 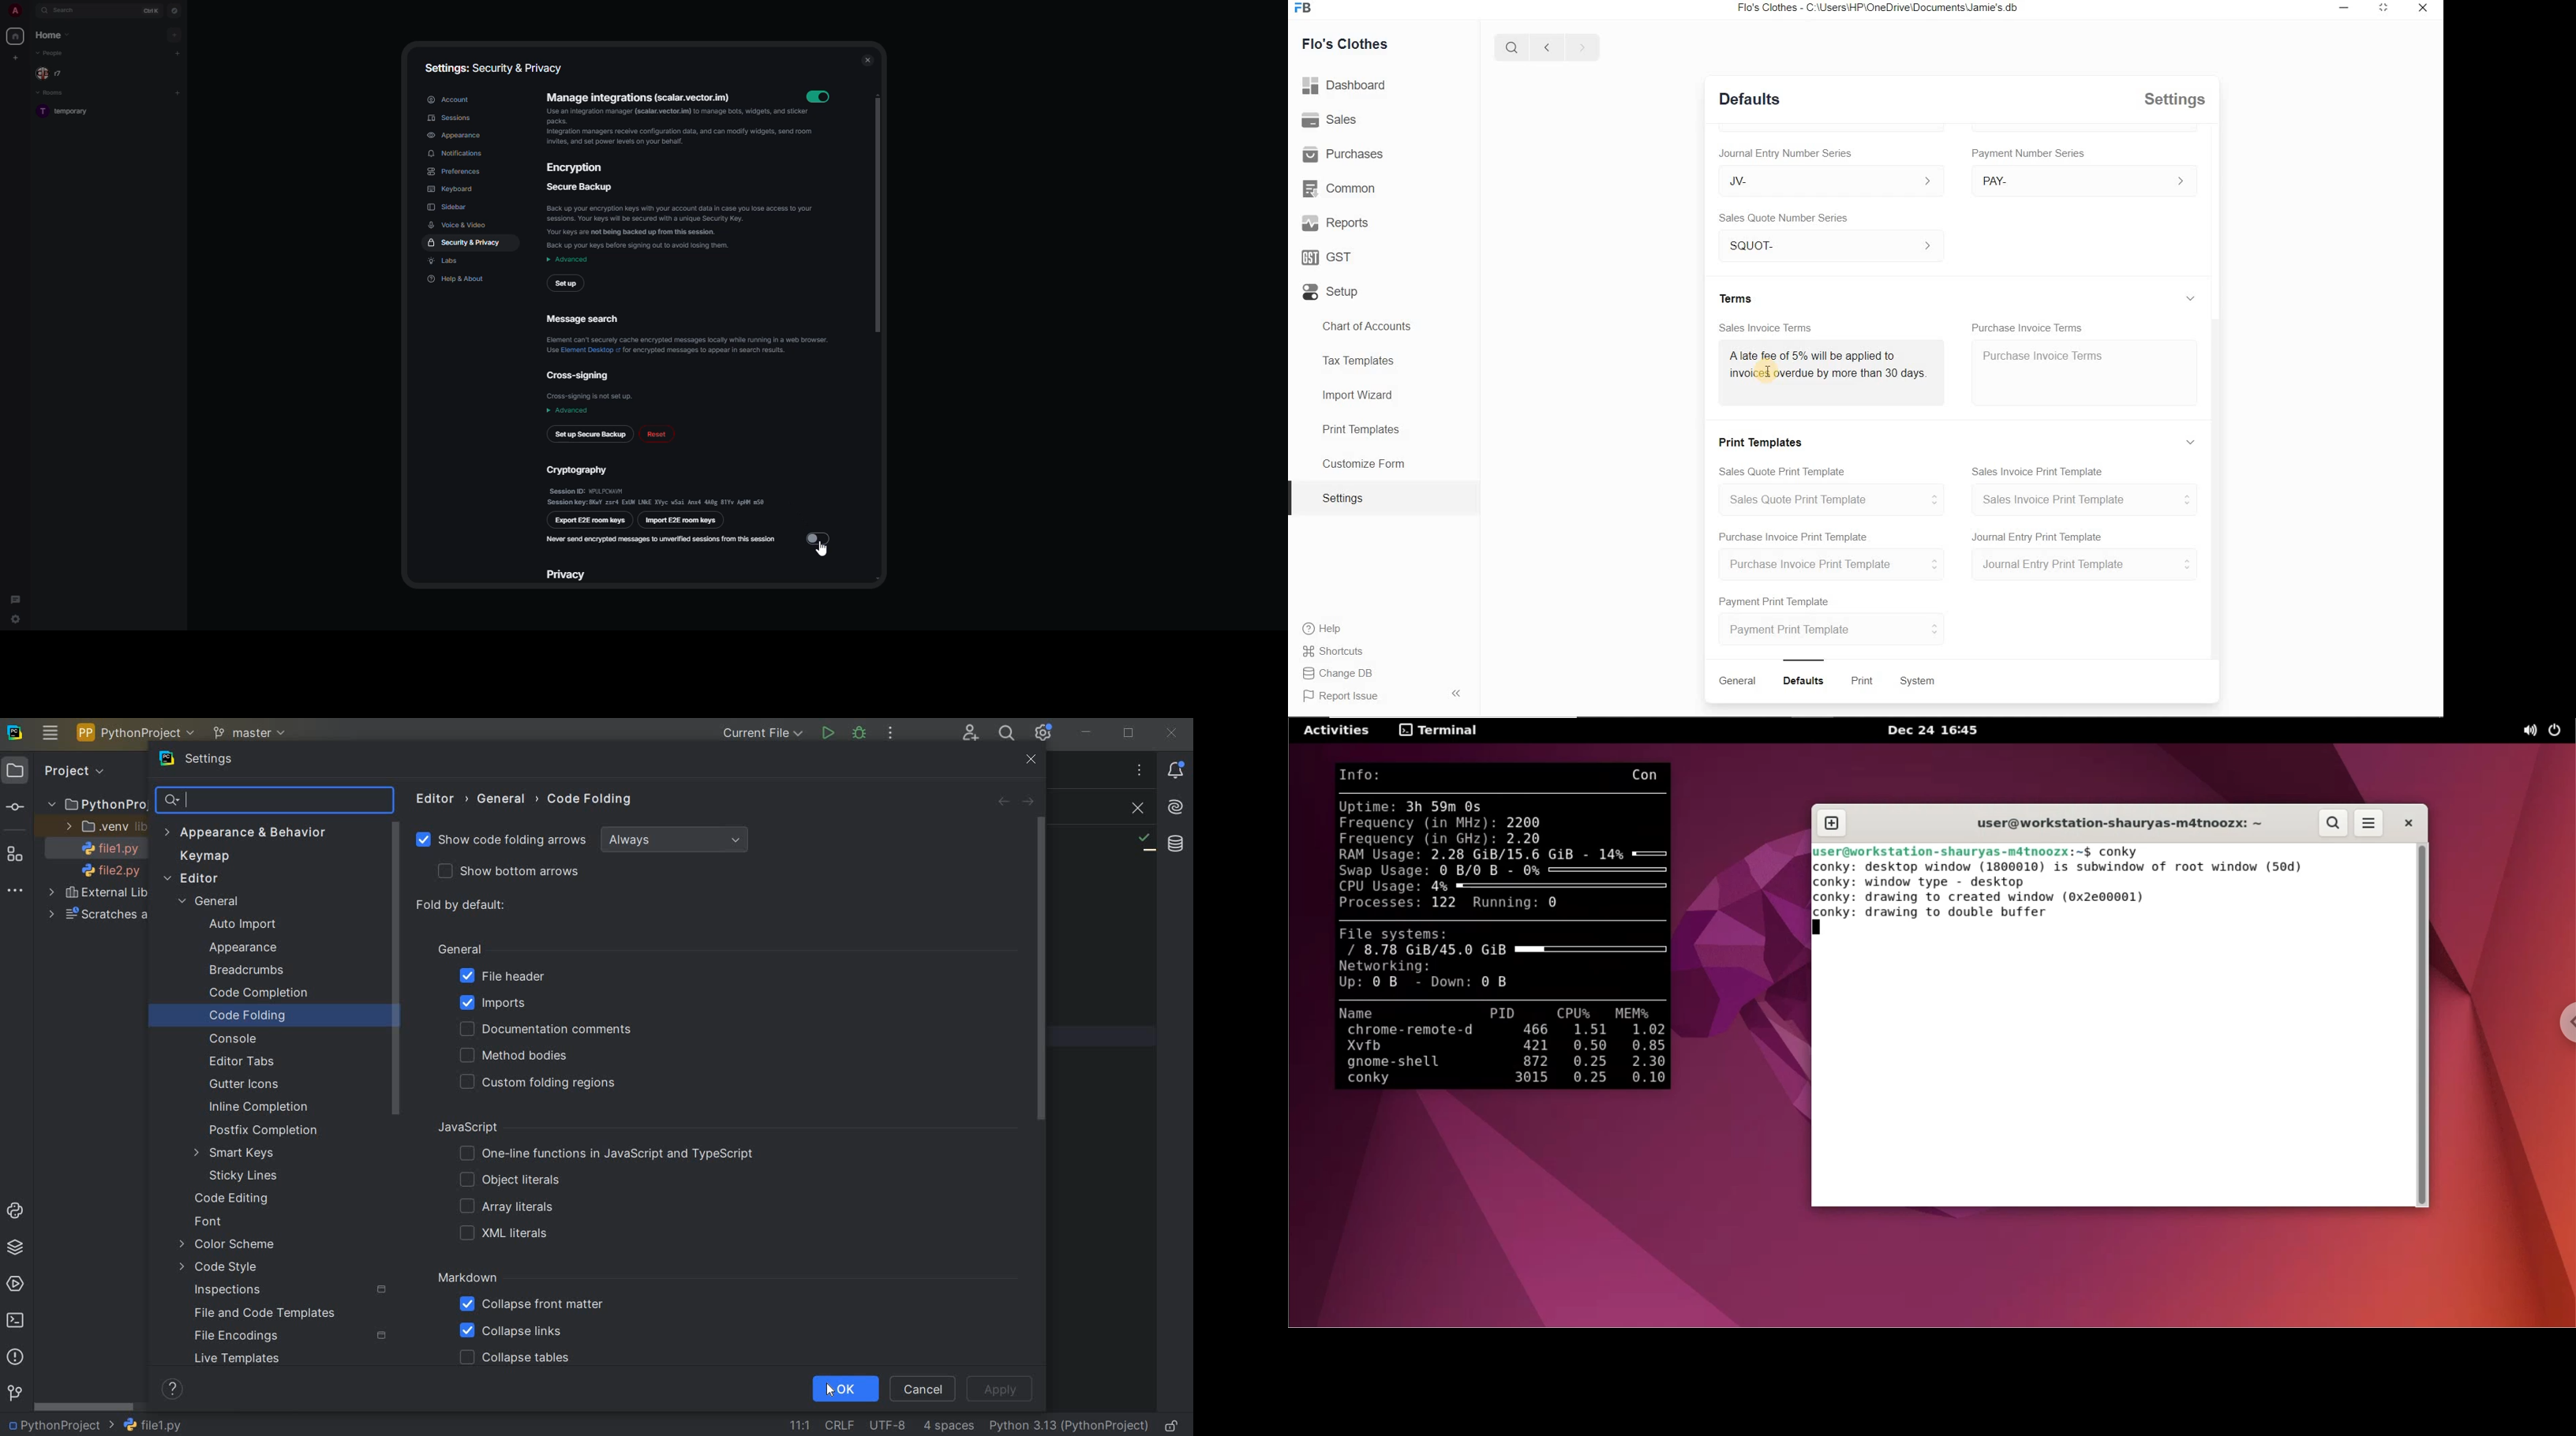 I want to click on frequency (in GHz), so click(x=1418, y=838).